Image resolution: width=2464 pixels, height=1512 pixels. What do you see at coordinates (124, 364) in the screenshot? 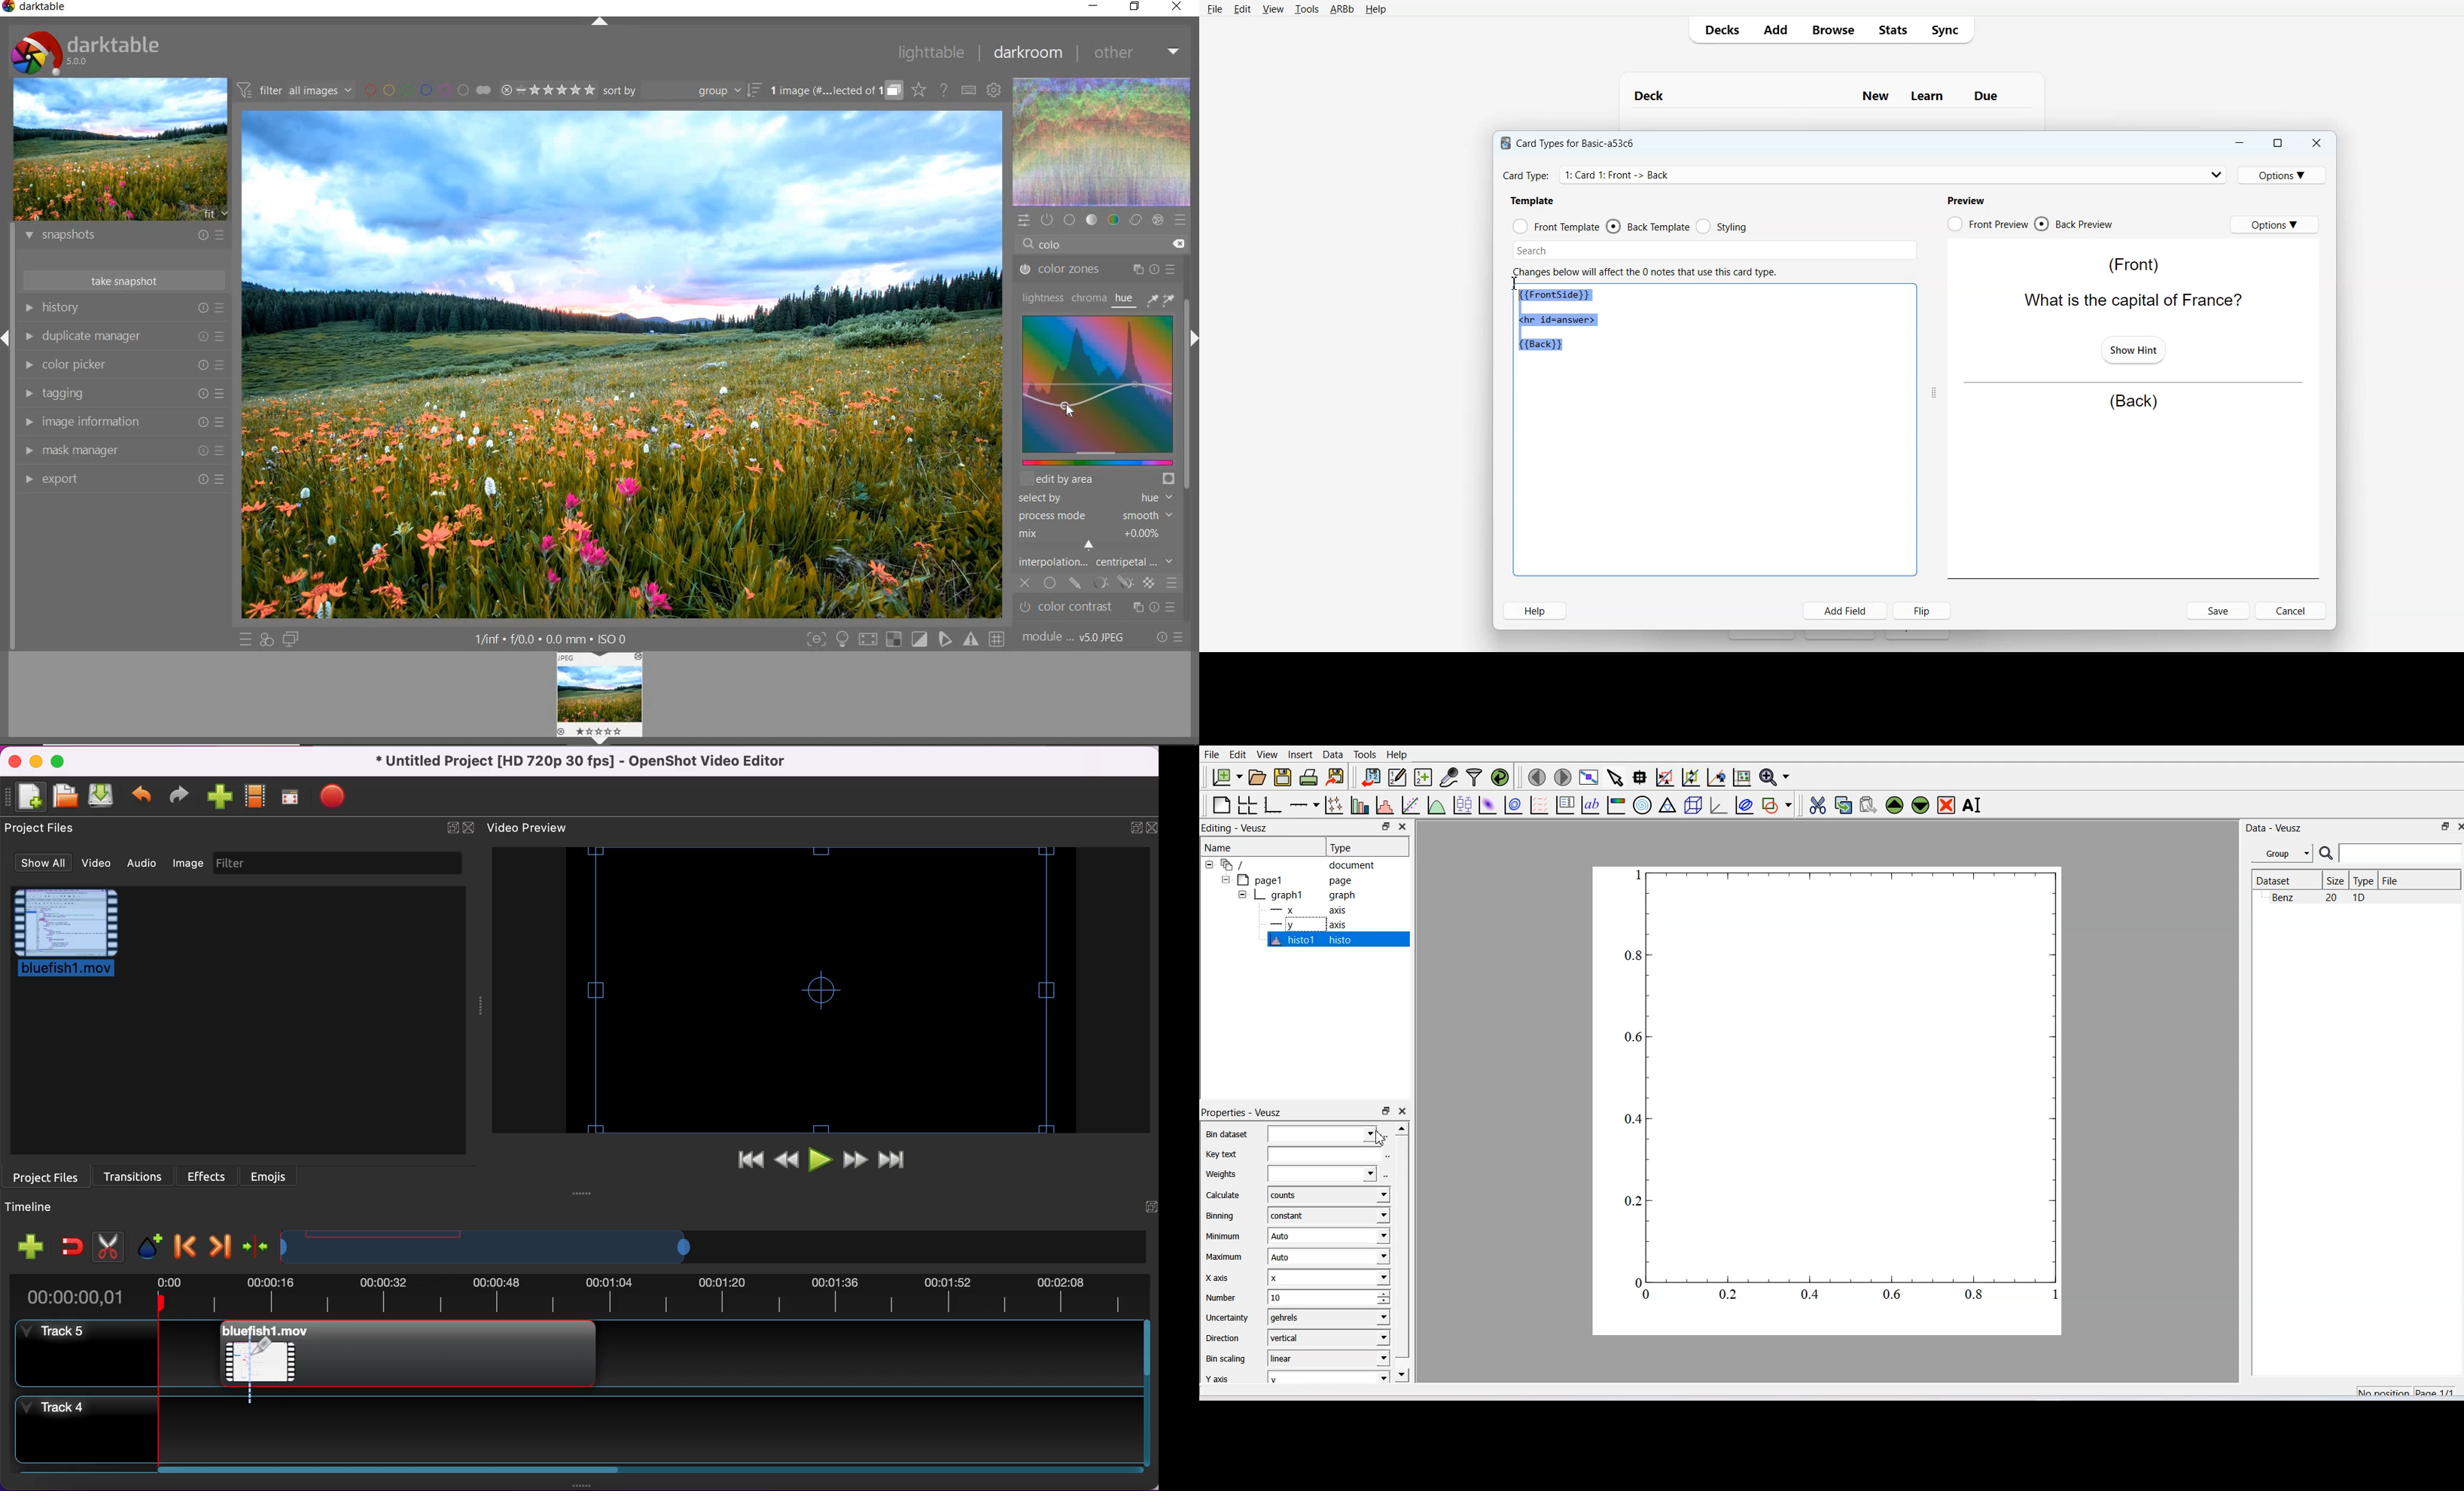
I see `color picker` at bounding box center [124, 364].